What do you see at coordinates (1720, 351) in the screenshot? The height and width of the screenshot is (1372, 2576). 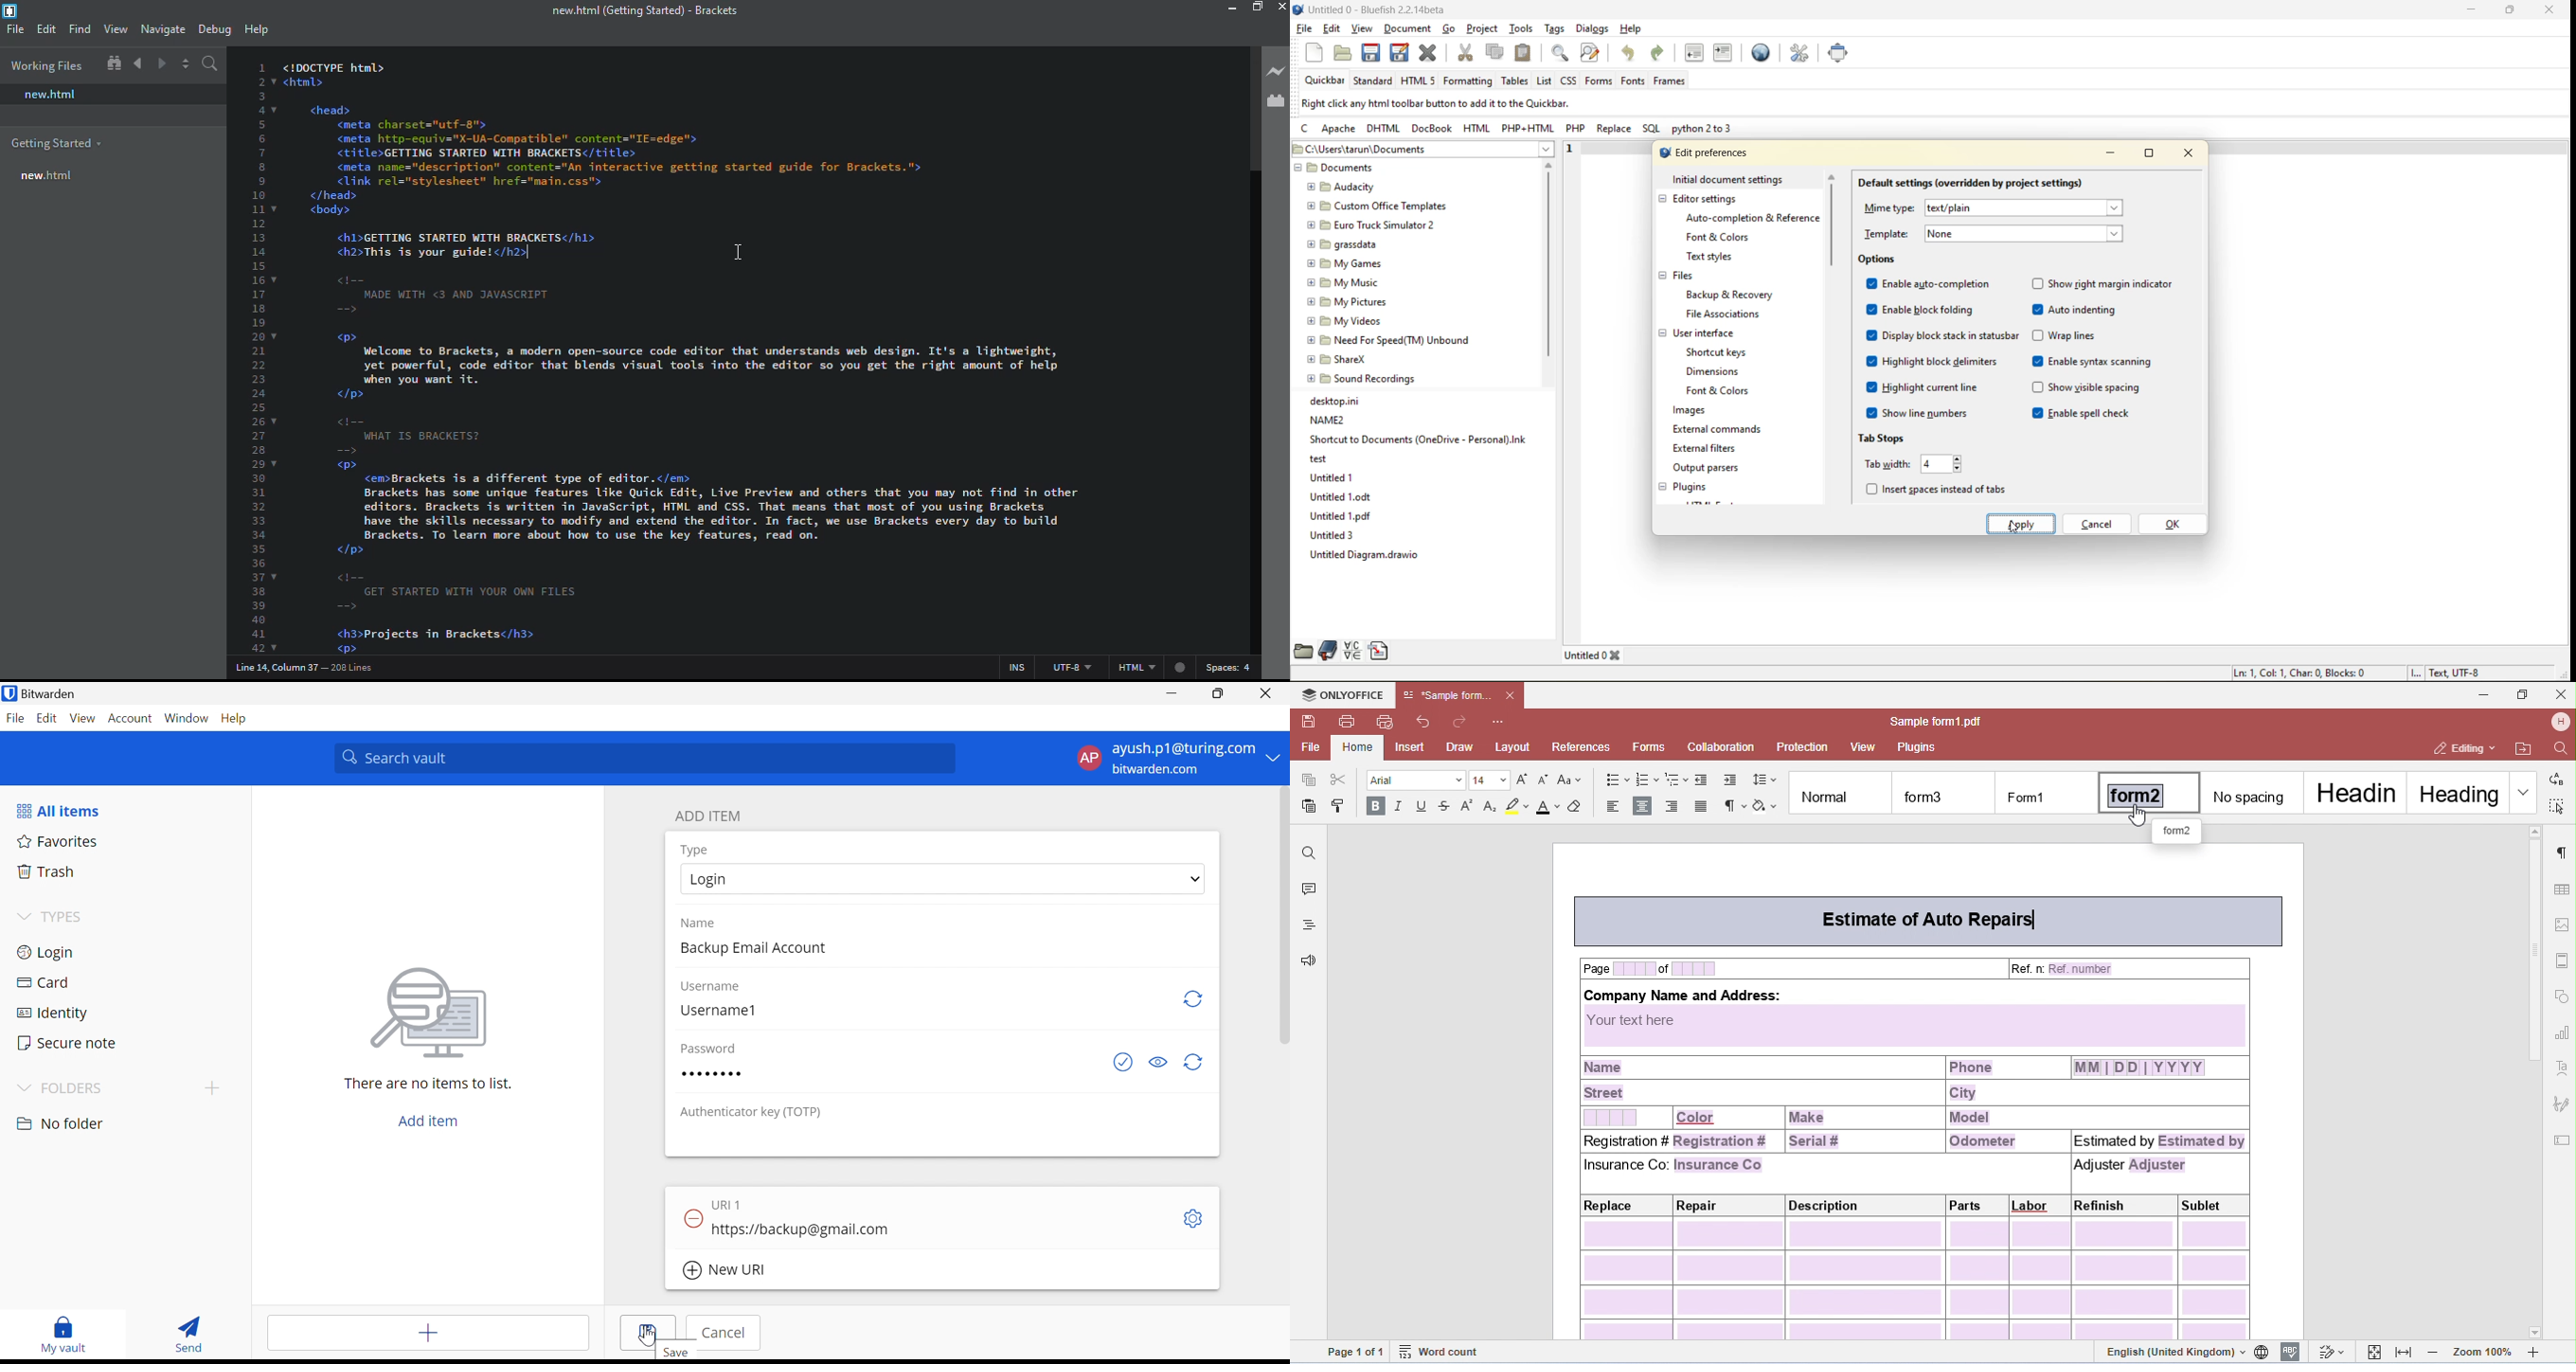 I see `shortcut keys` at bounding box center [1720, 351].